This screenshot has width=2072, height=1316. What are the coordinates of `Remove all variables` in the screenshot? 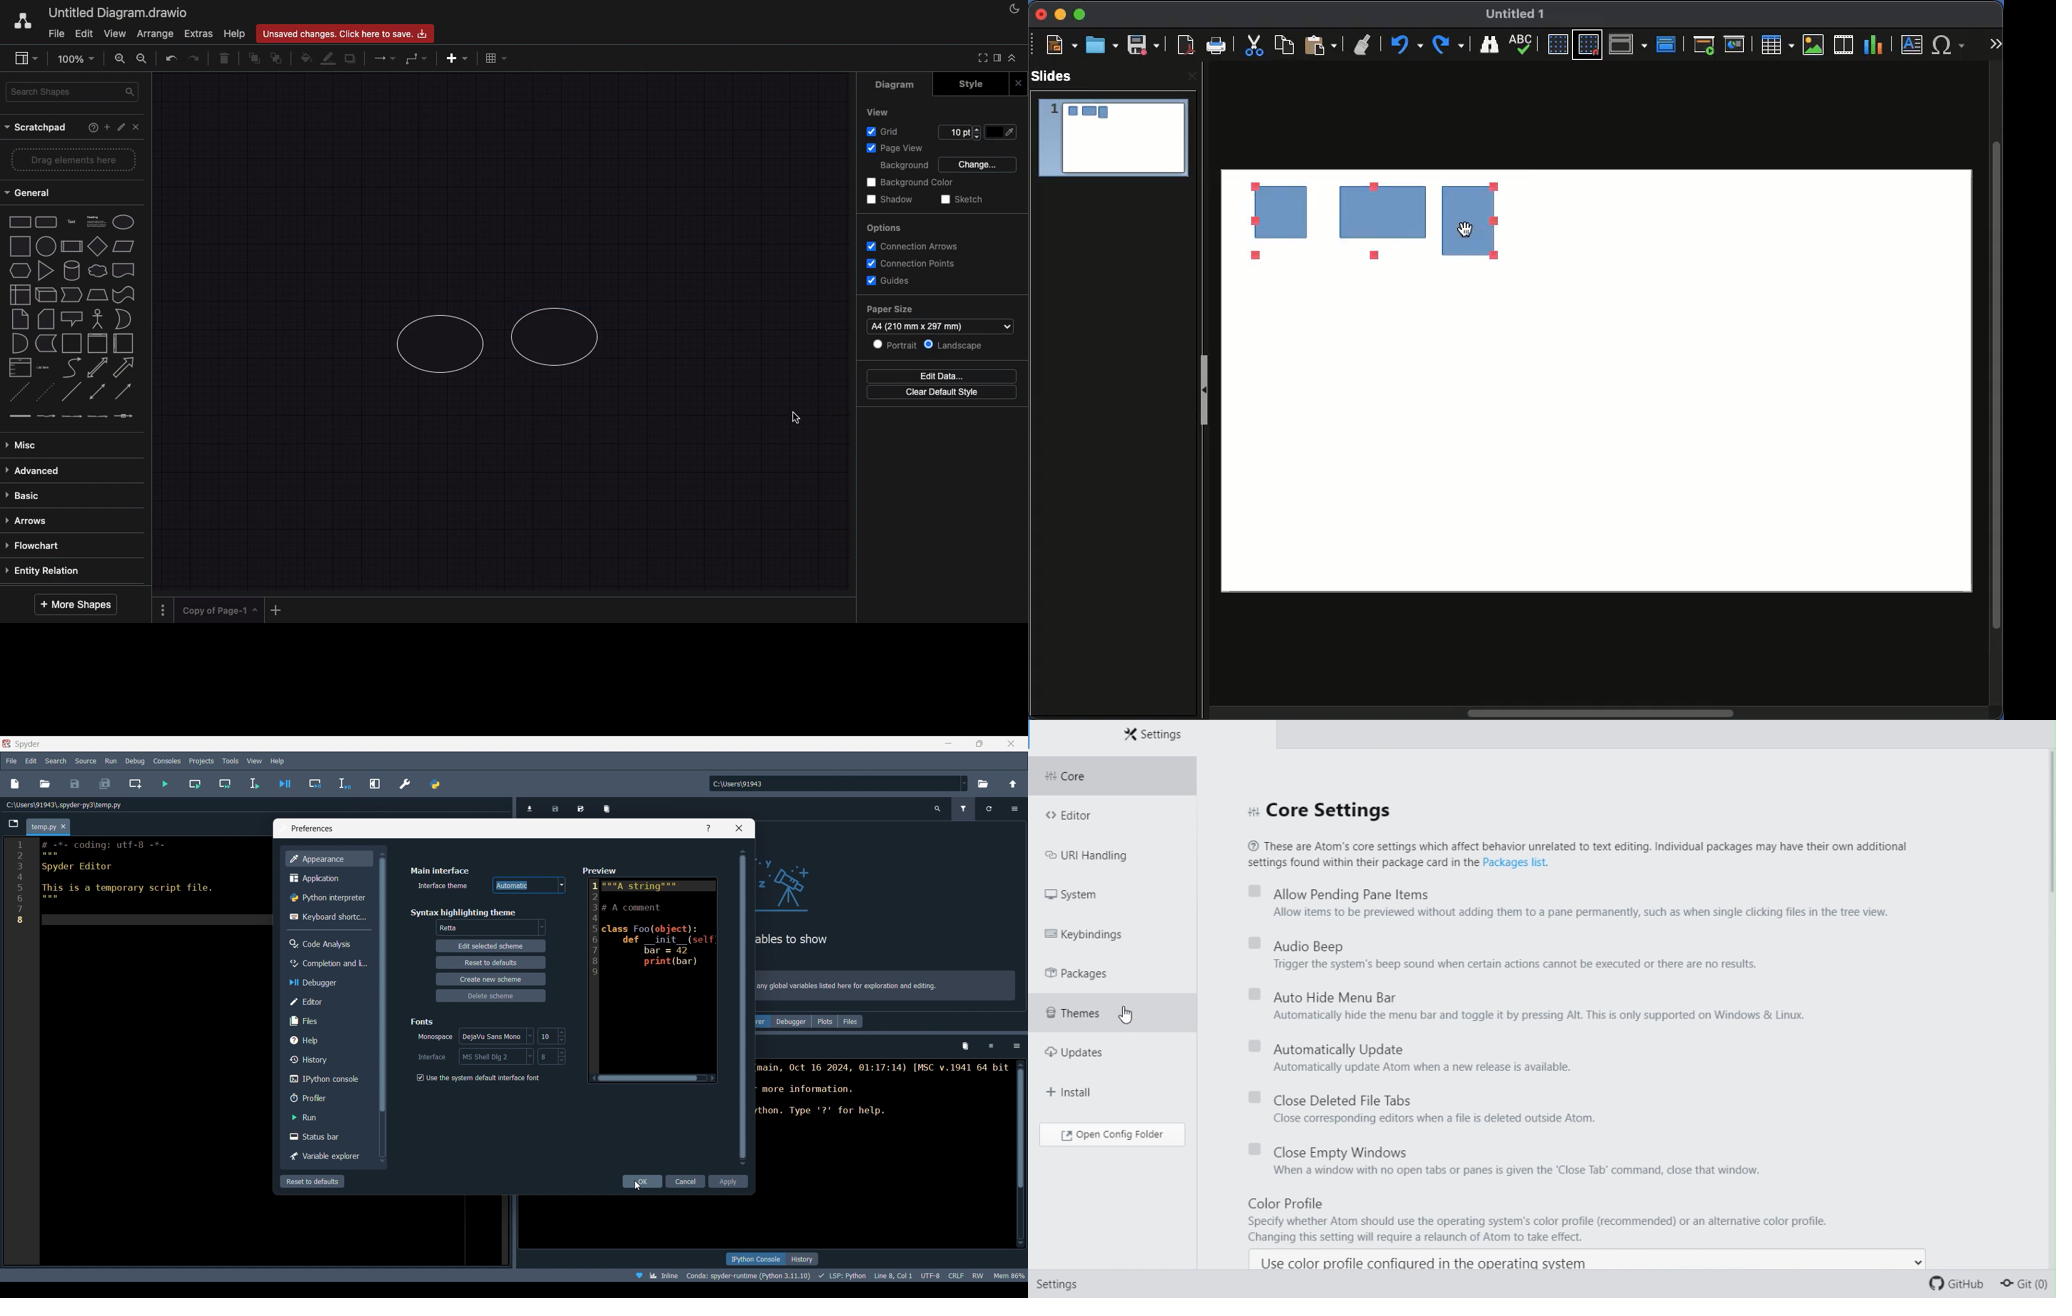 It's located at (607, 807).